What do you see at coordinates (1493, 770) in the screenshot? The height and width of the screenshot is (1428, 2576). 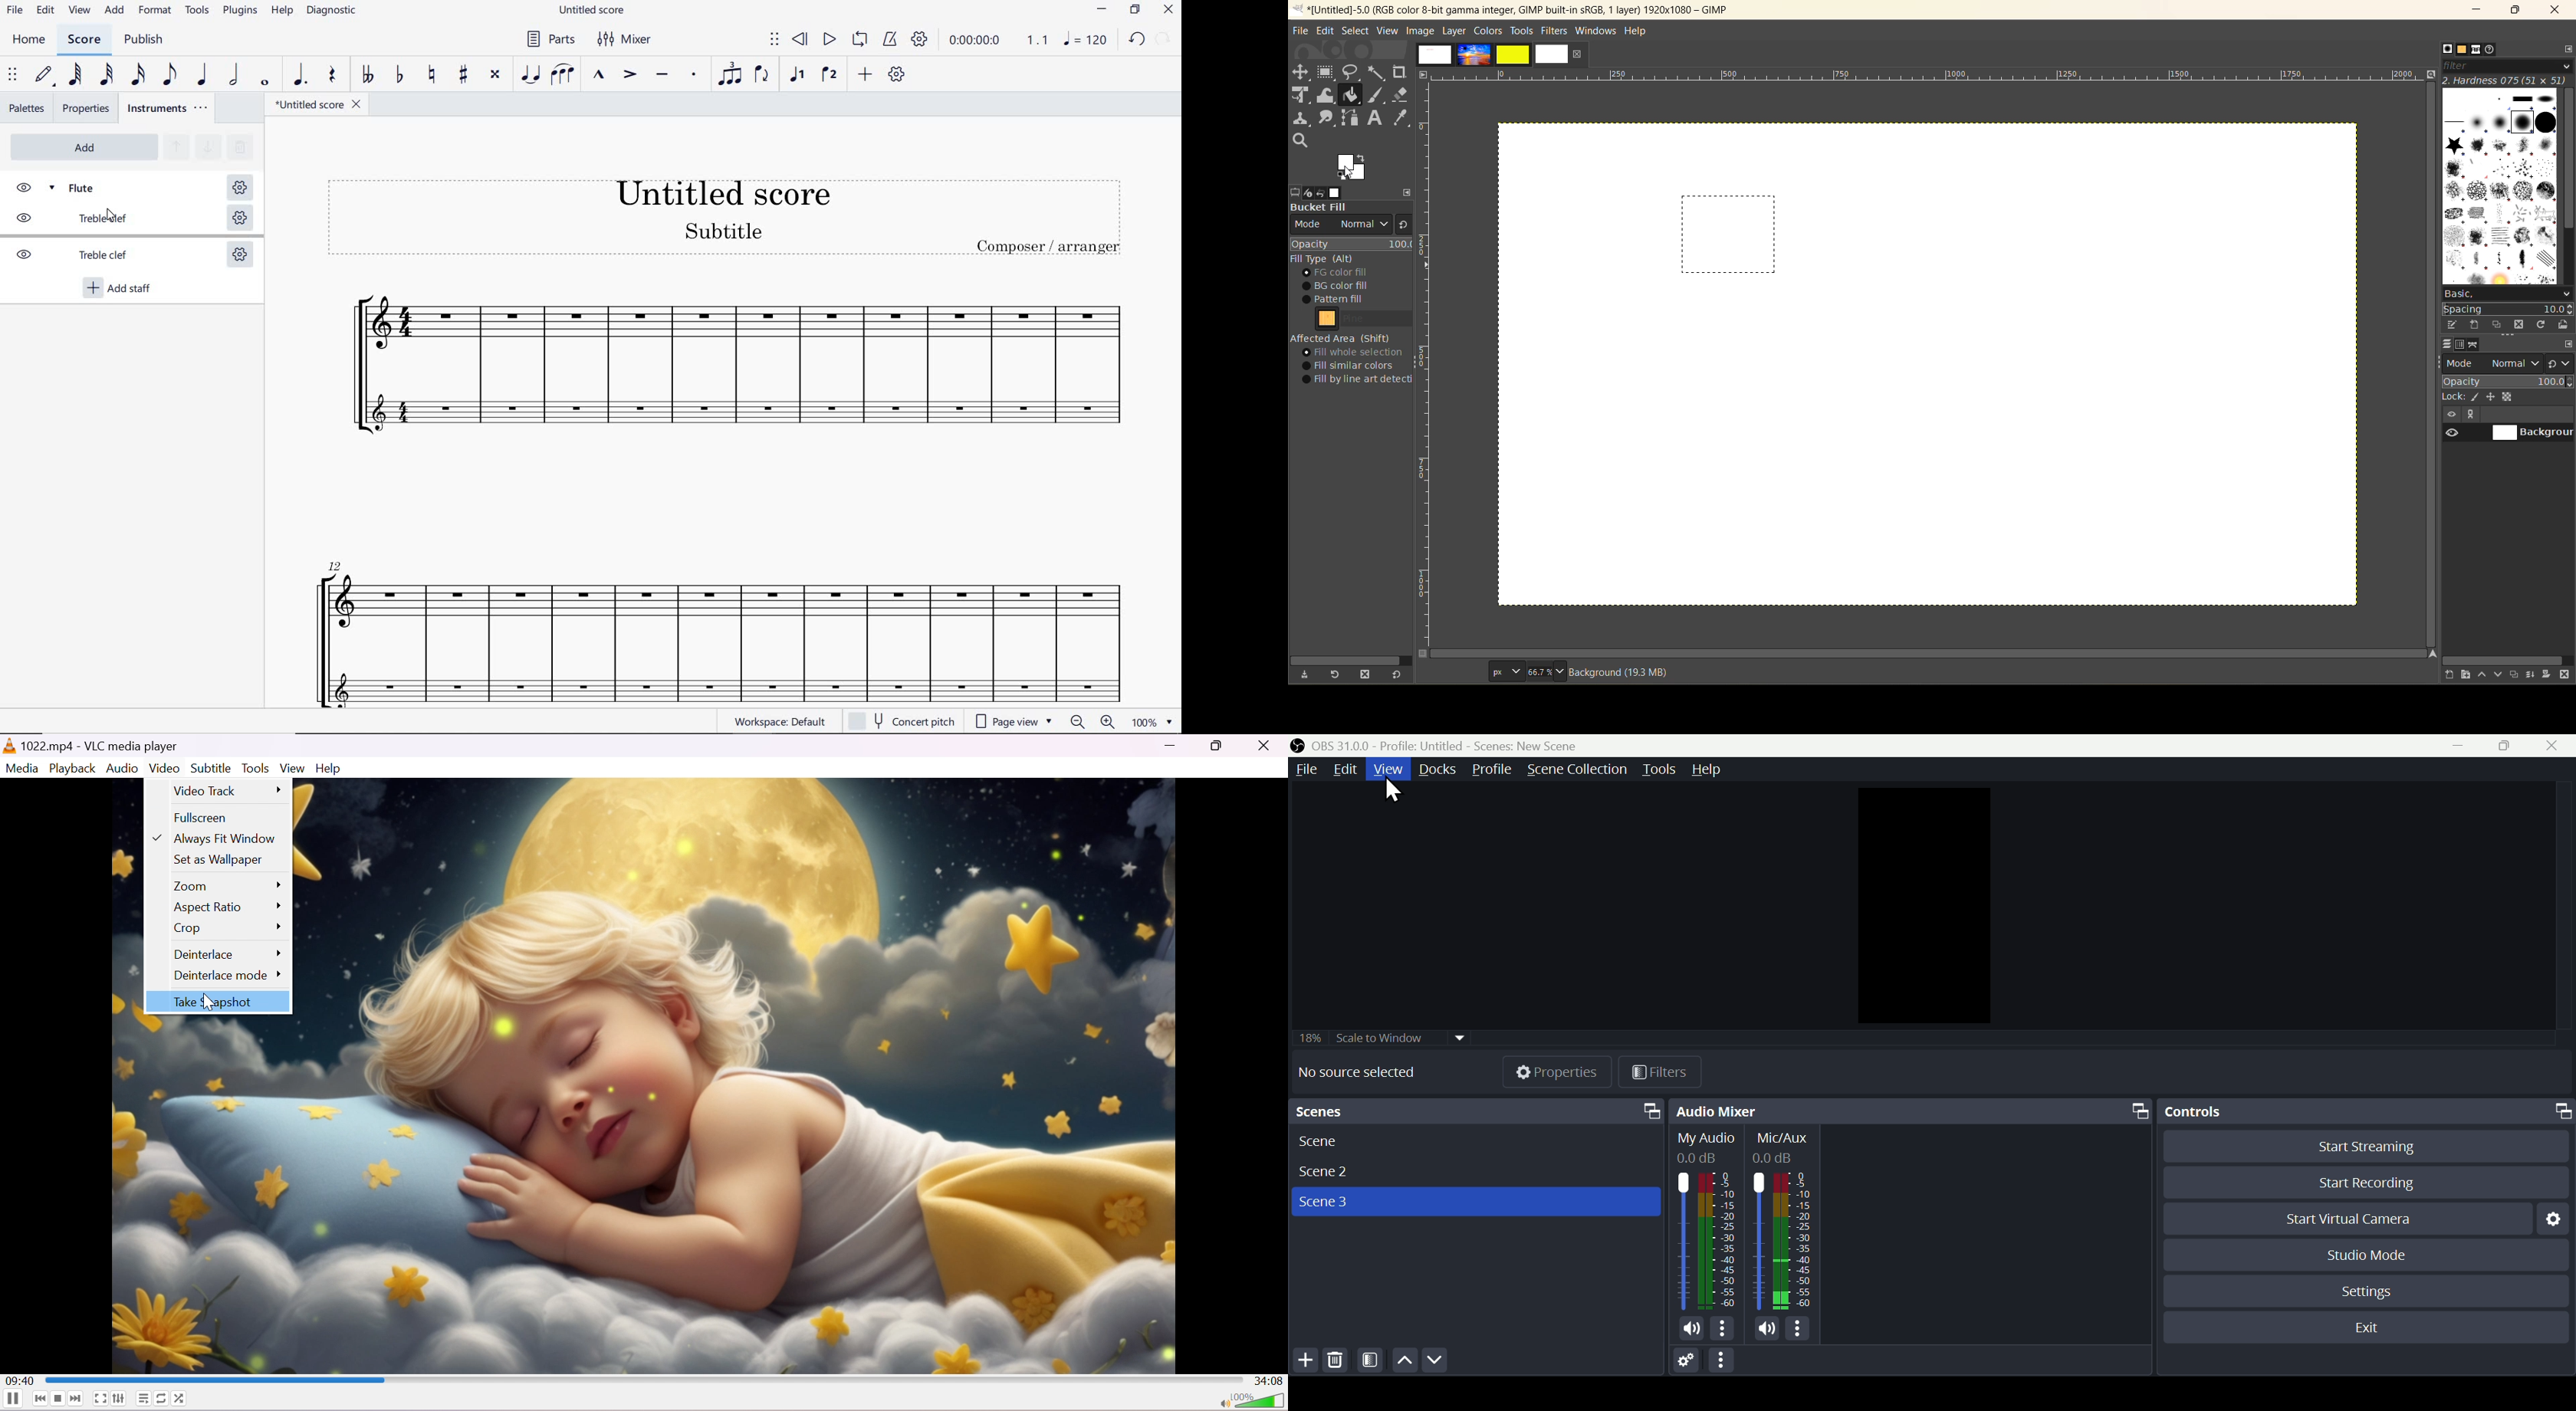 I see `Profile` at bounding box center [1493, 770].